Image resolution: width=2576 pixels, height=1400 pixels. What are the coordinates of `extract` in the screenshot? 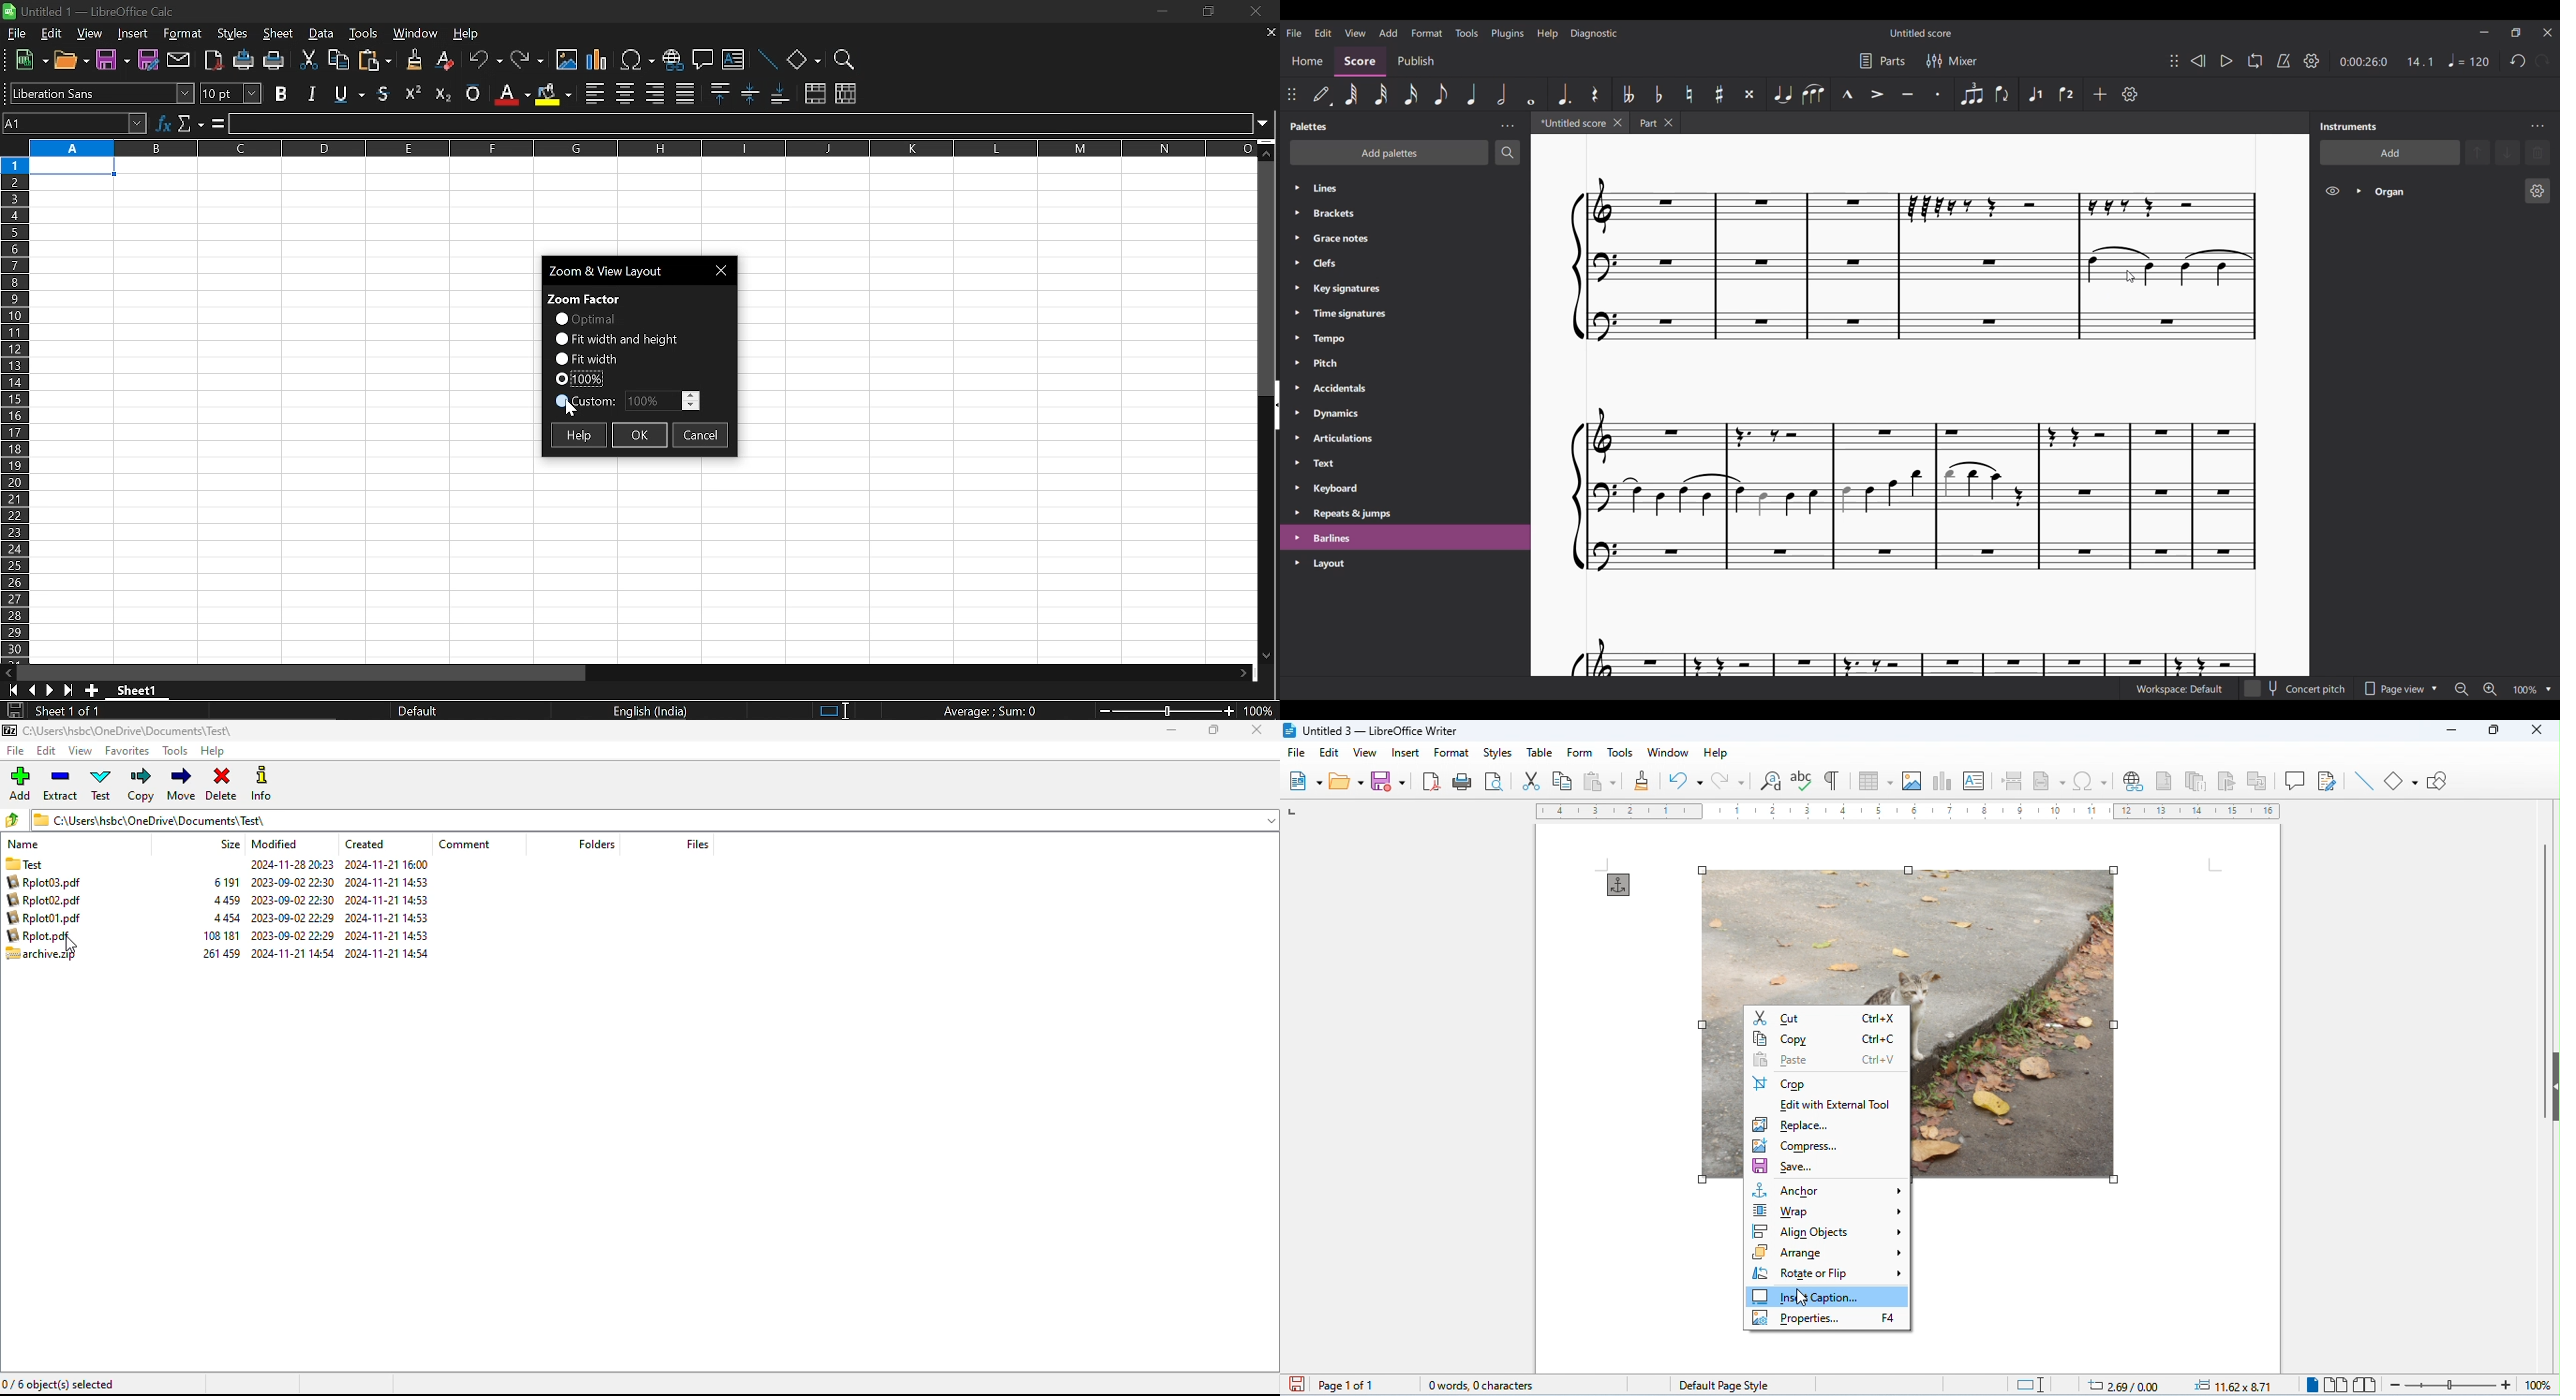 It's located at (60, 784).